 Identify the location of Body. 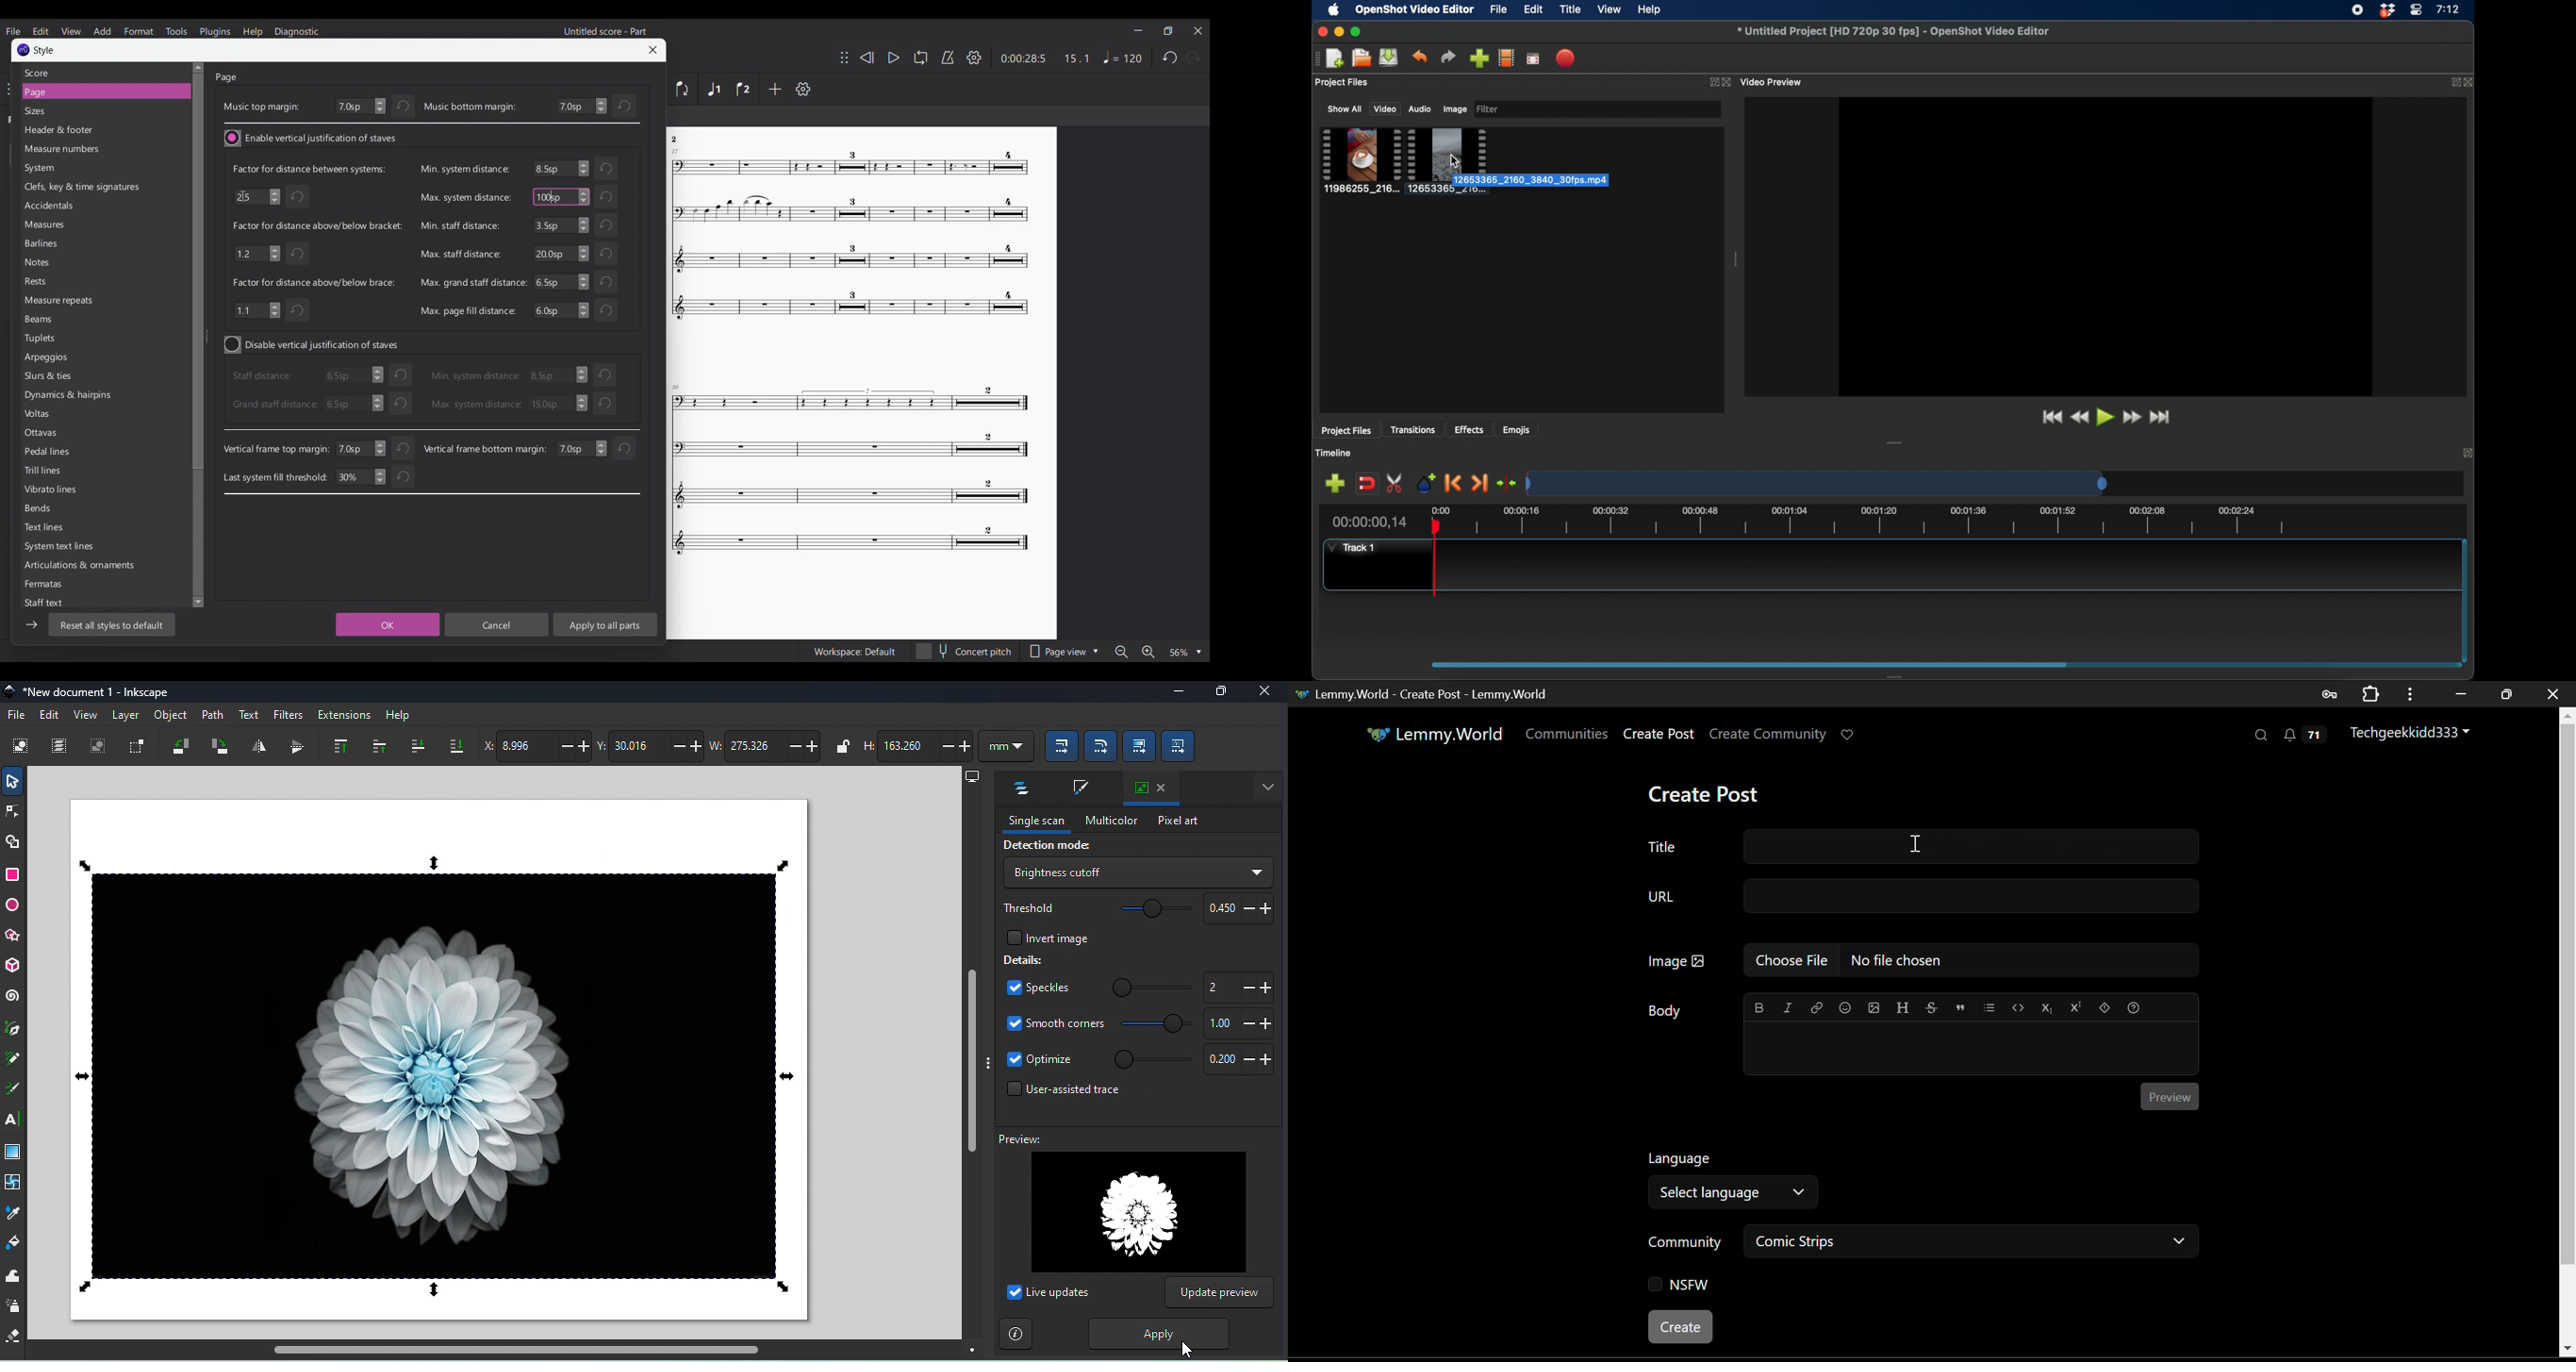
(1665, 1008).